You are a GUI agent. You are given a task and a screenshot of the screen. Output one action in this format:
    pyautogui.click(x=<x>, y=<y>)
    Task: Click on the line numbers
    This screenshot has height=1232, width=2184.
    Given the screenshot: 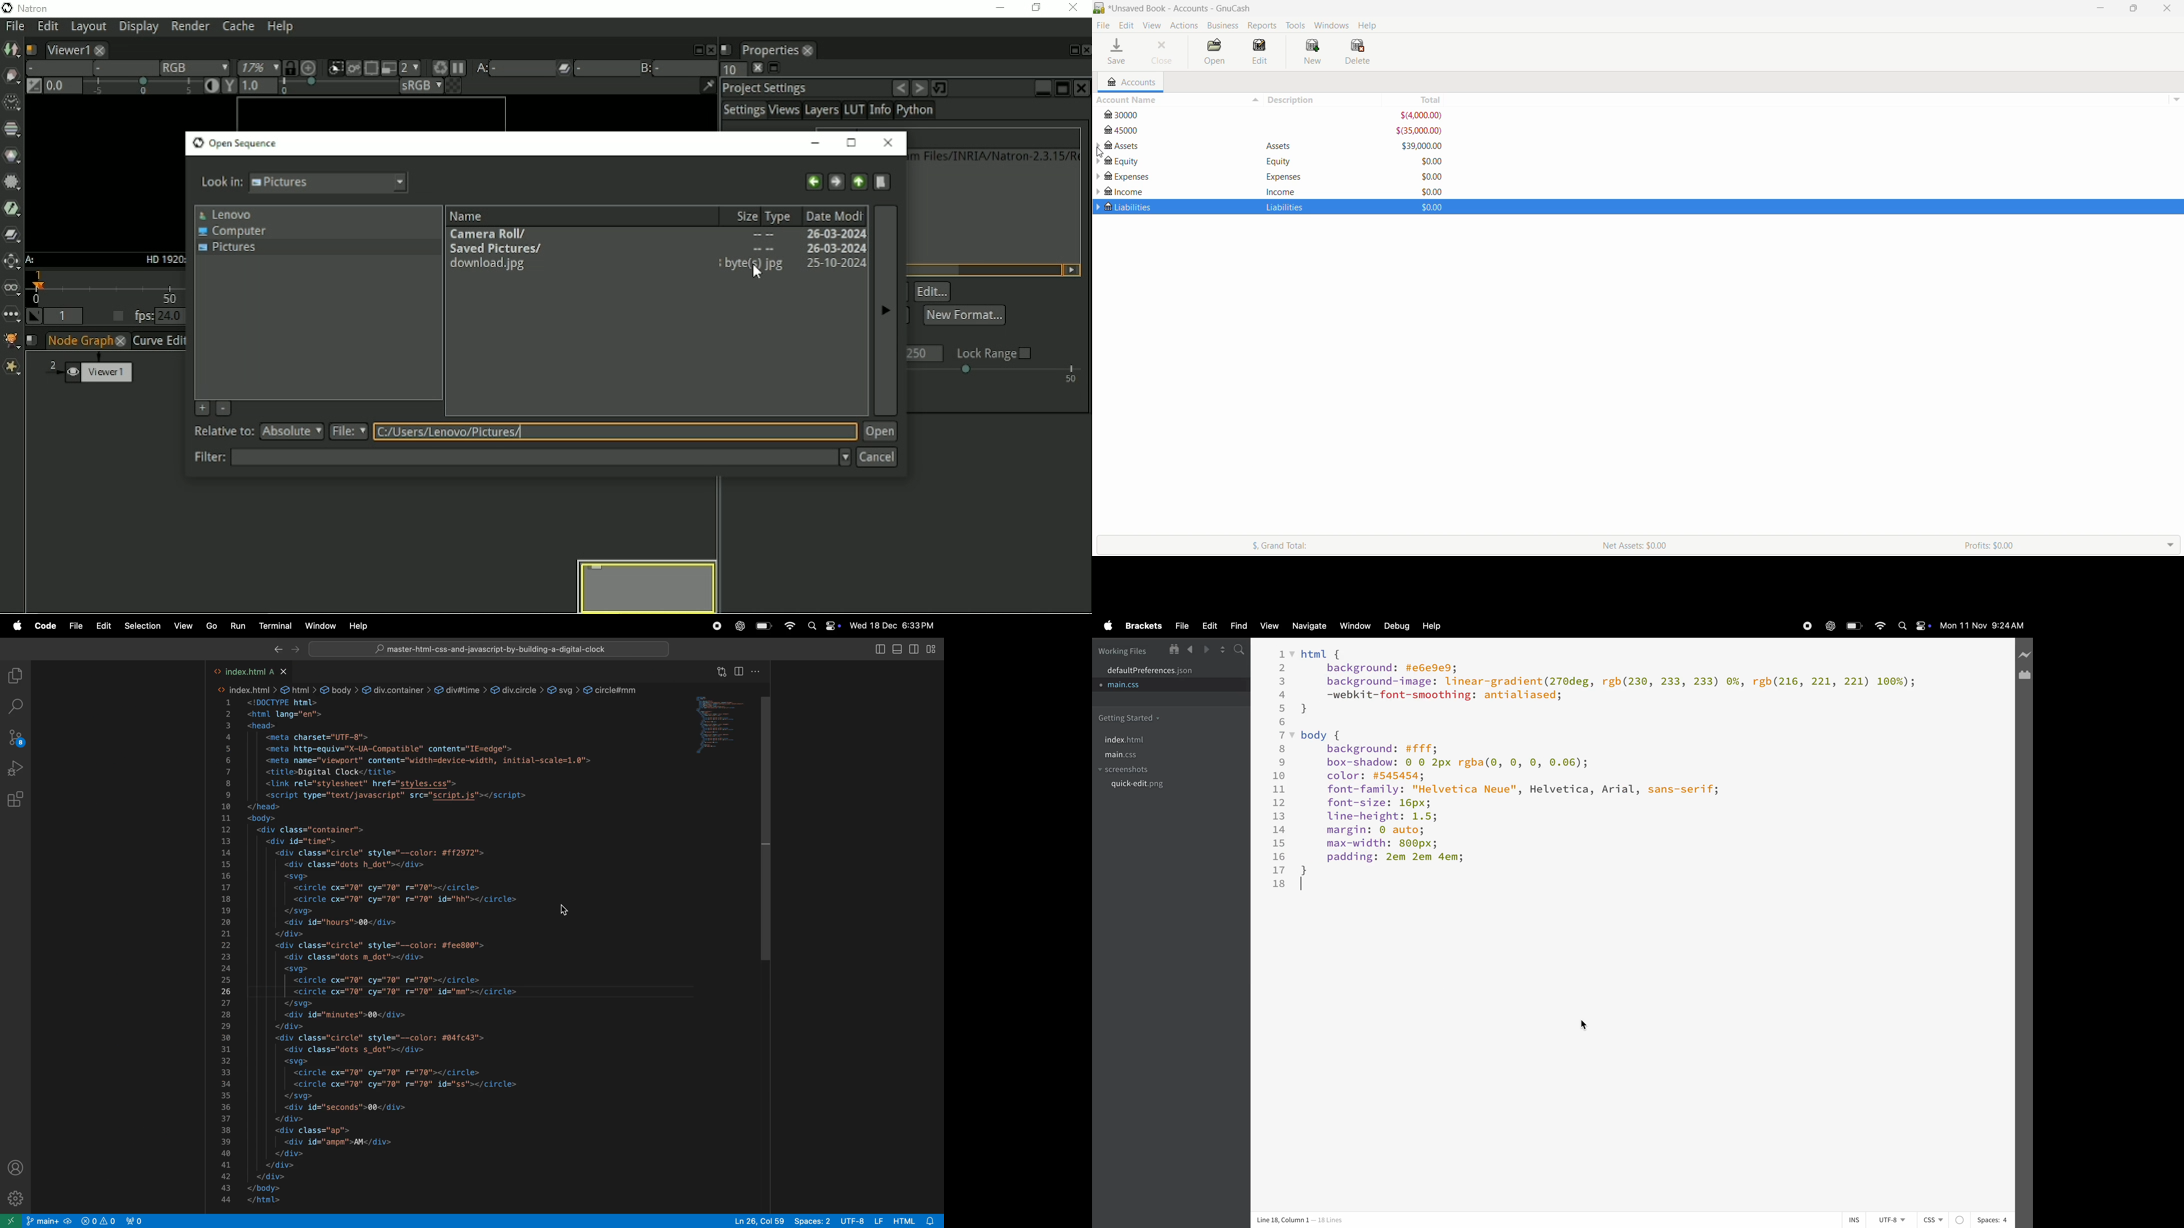 What is the action you would take?
    pyautogui.click(x=1276, y=767)
    